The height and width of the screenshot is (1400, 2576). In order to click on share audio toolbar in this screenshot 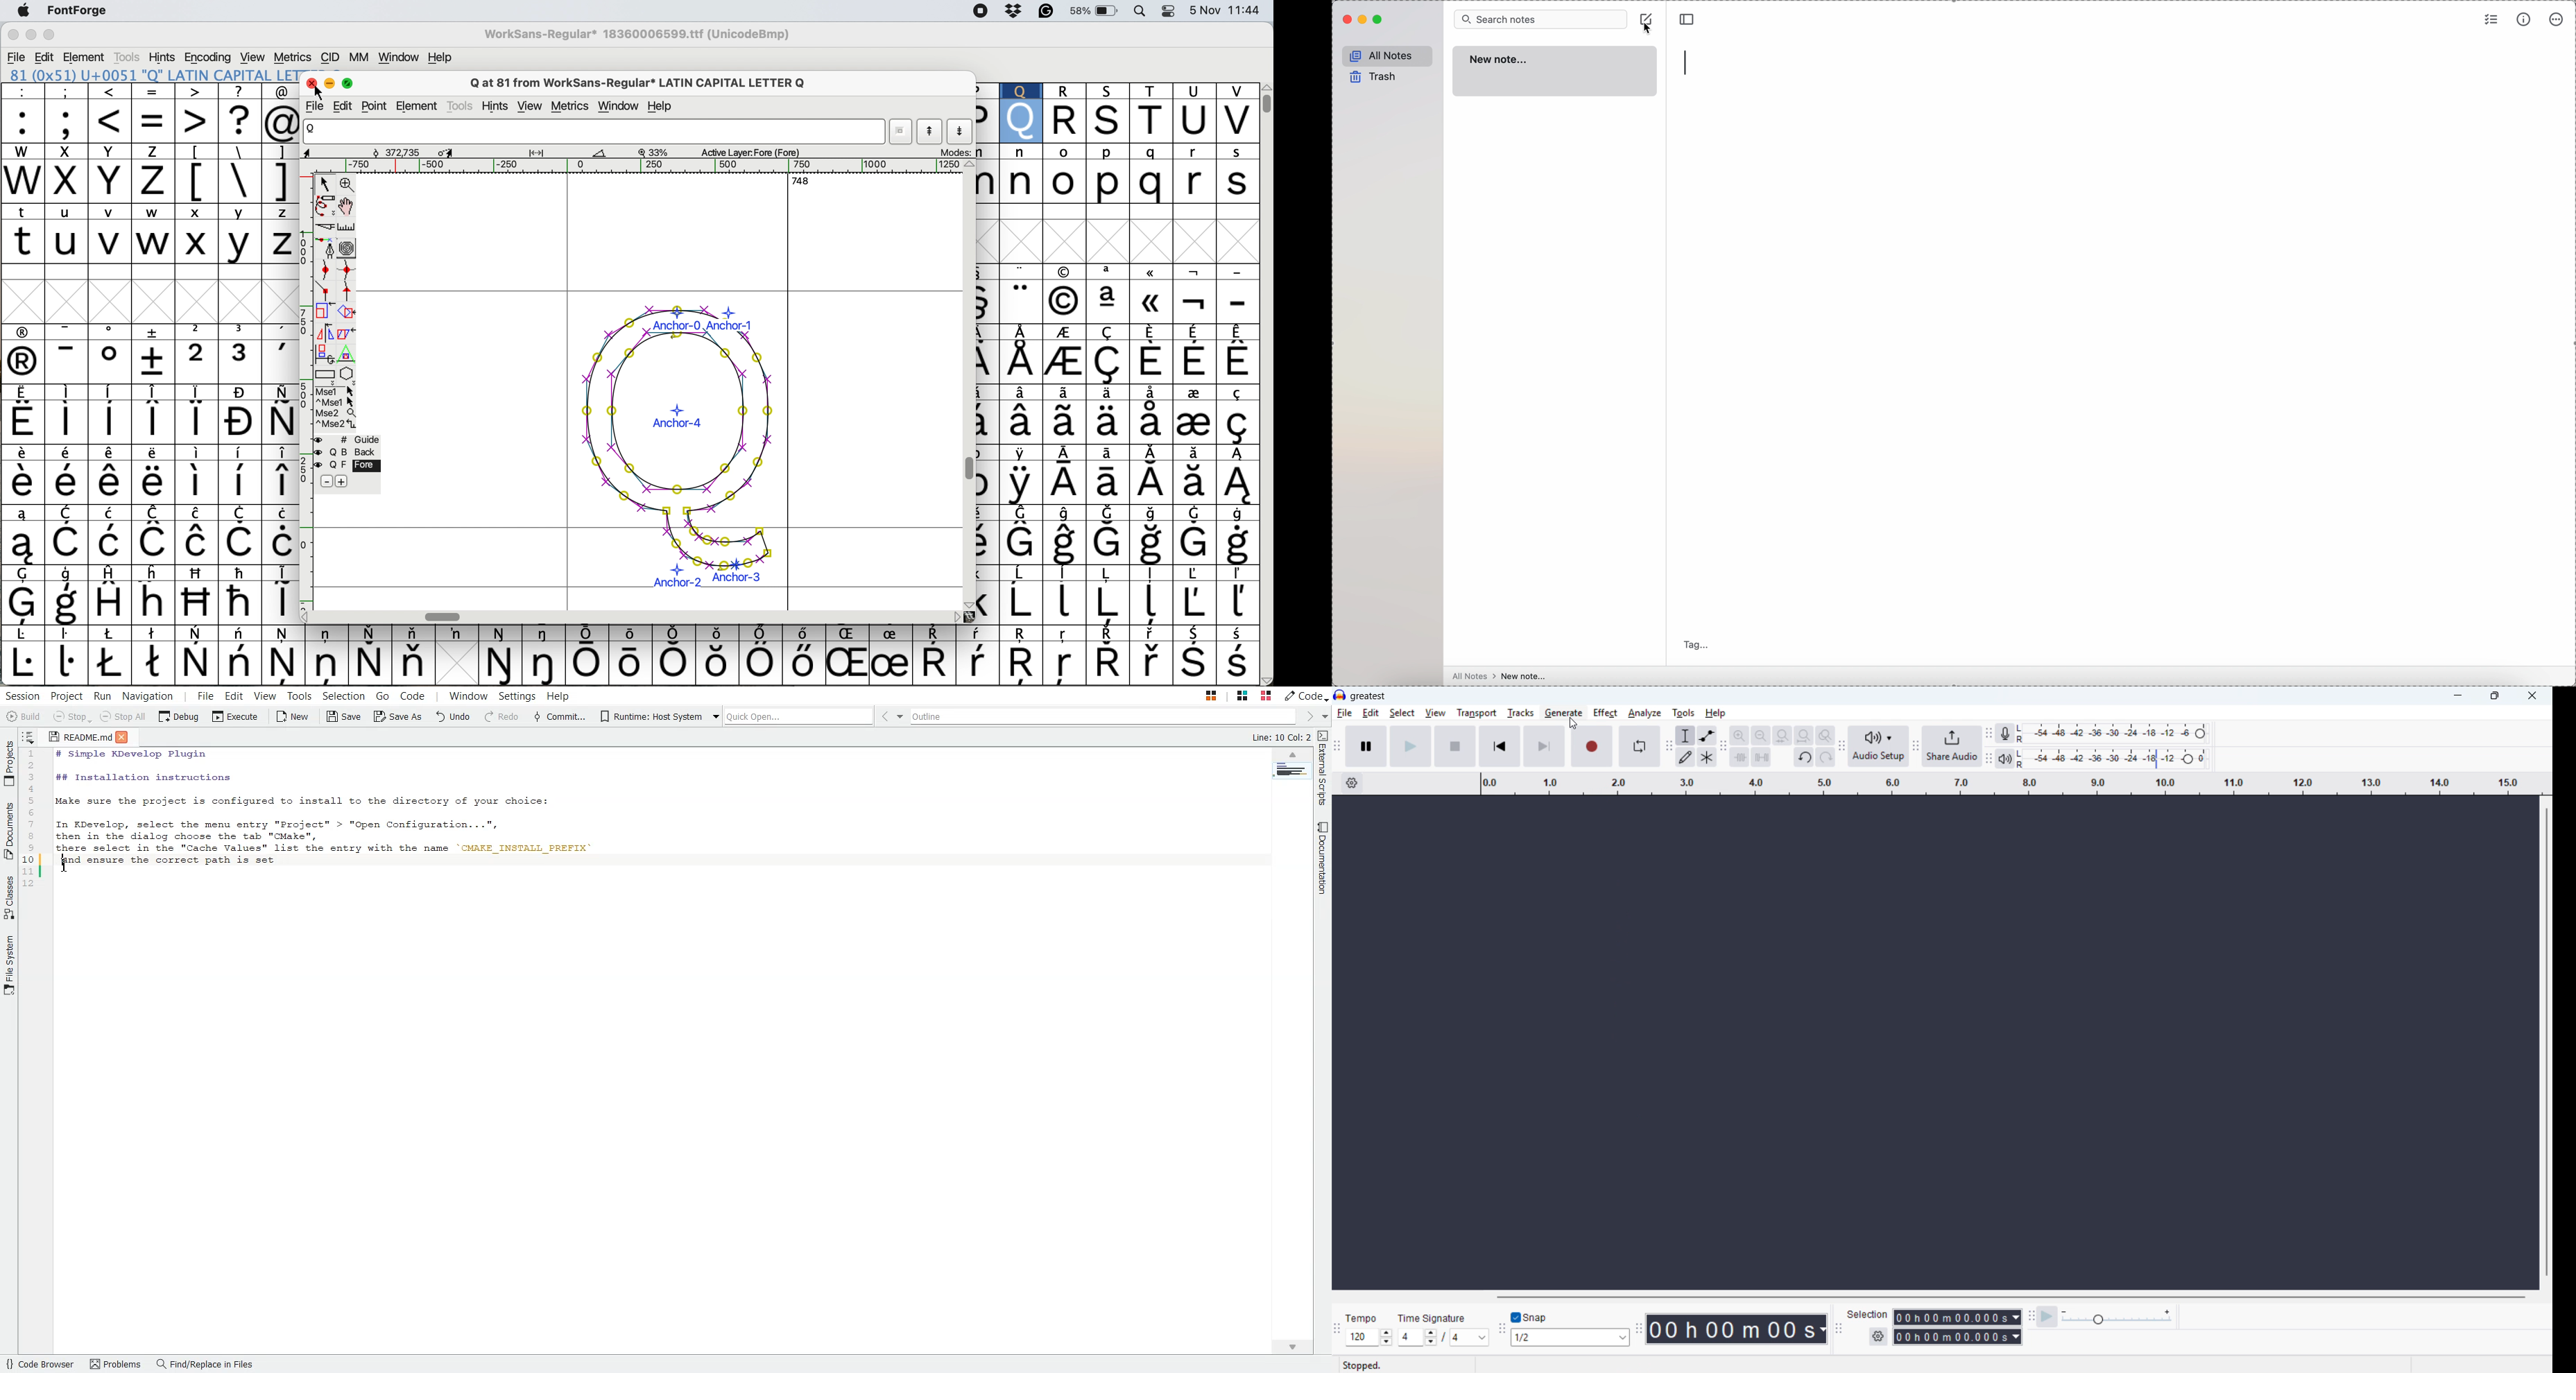, I will do `click(1915, 748)`.